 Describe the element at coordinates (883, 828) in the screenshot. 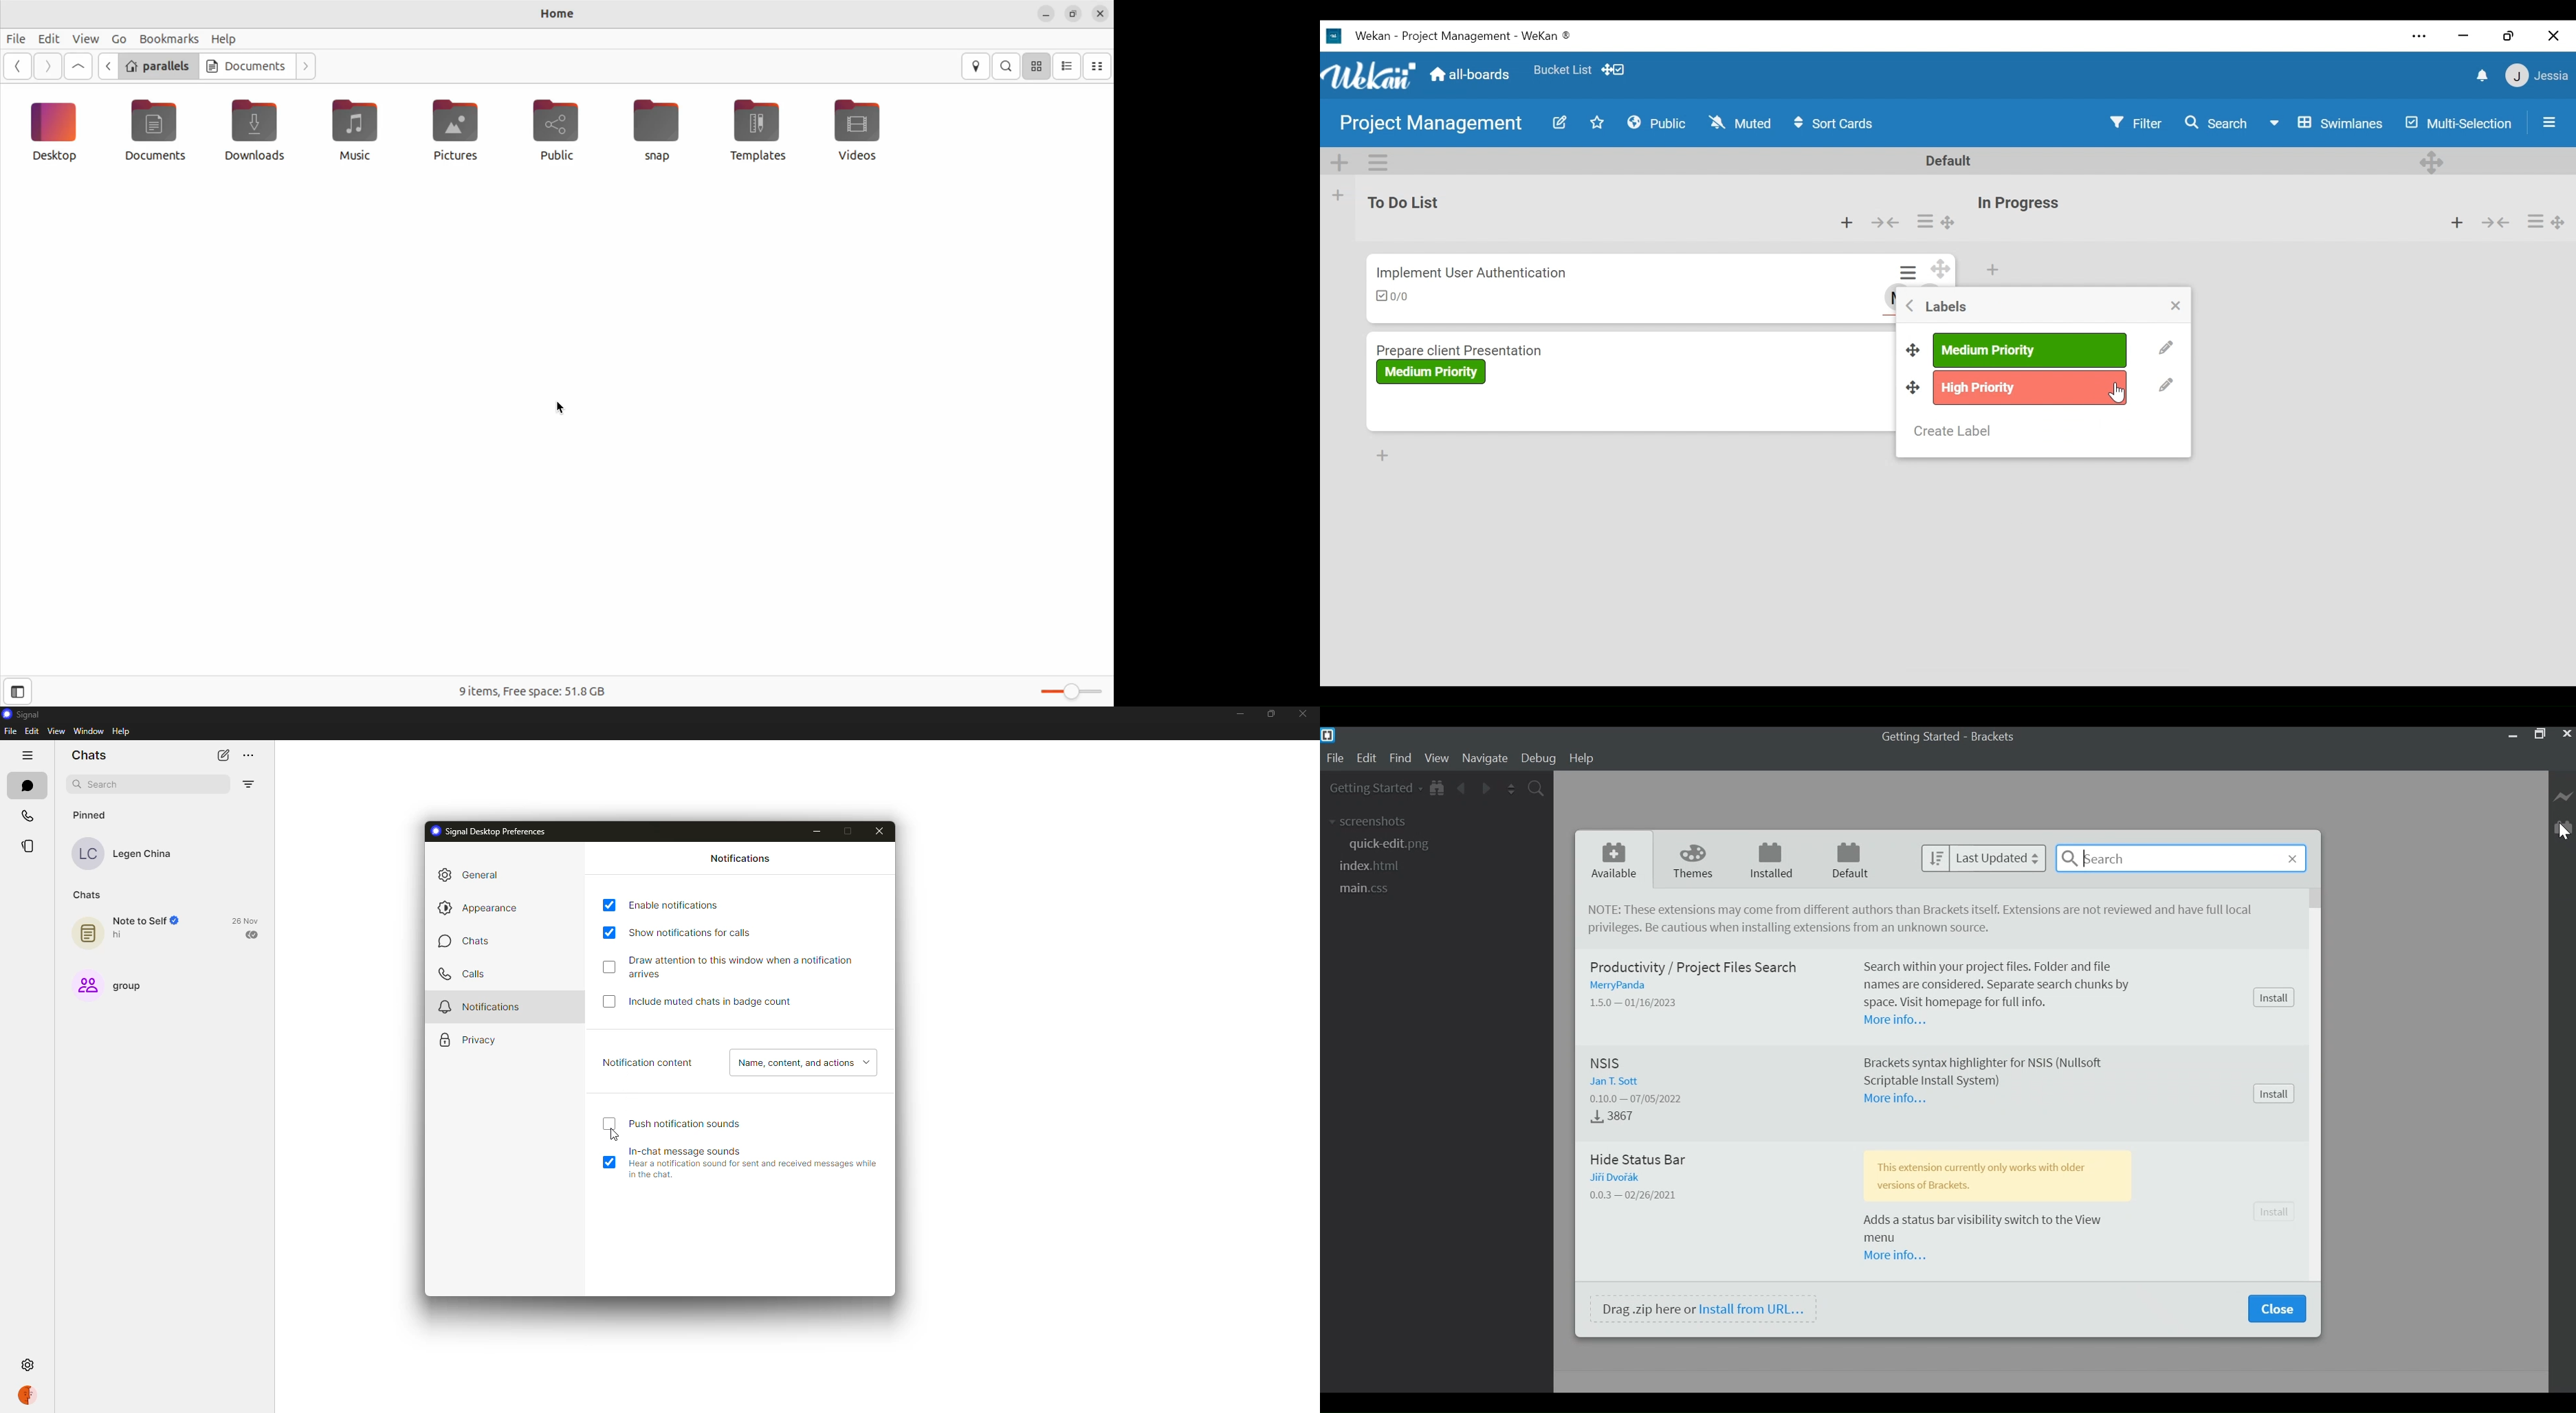

I see `close` at that location.